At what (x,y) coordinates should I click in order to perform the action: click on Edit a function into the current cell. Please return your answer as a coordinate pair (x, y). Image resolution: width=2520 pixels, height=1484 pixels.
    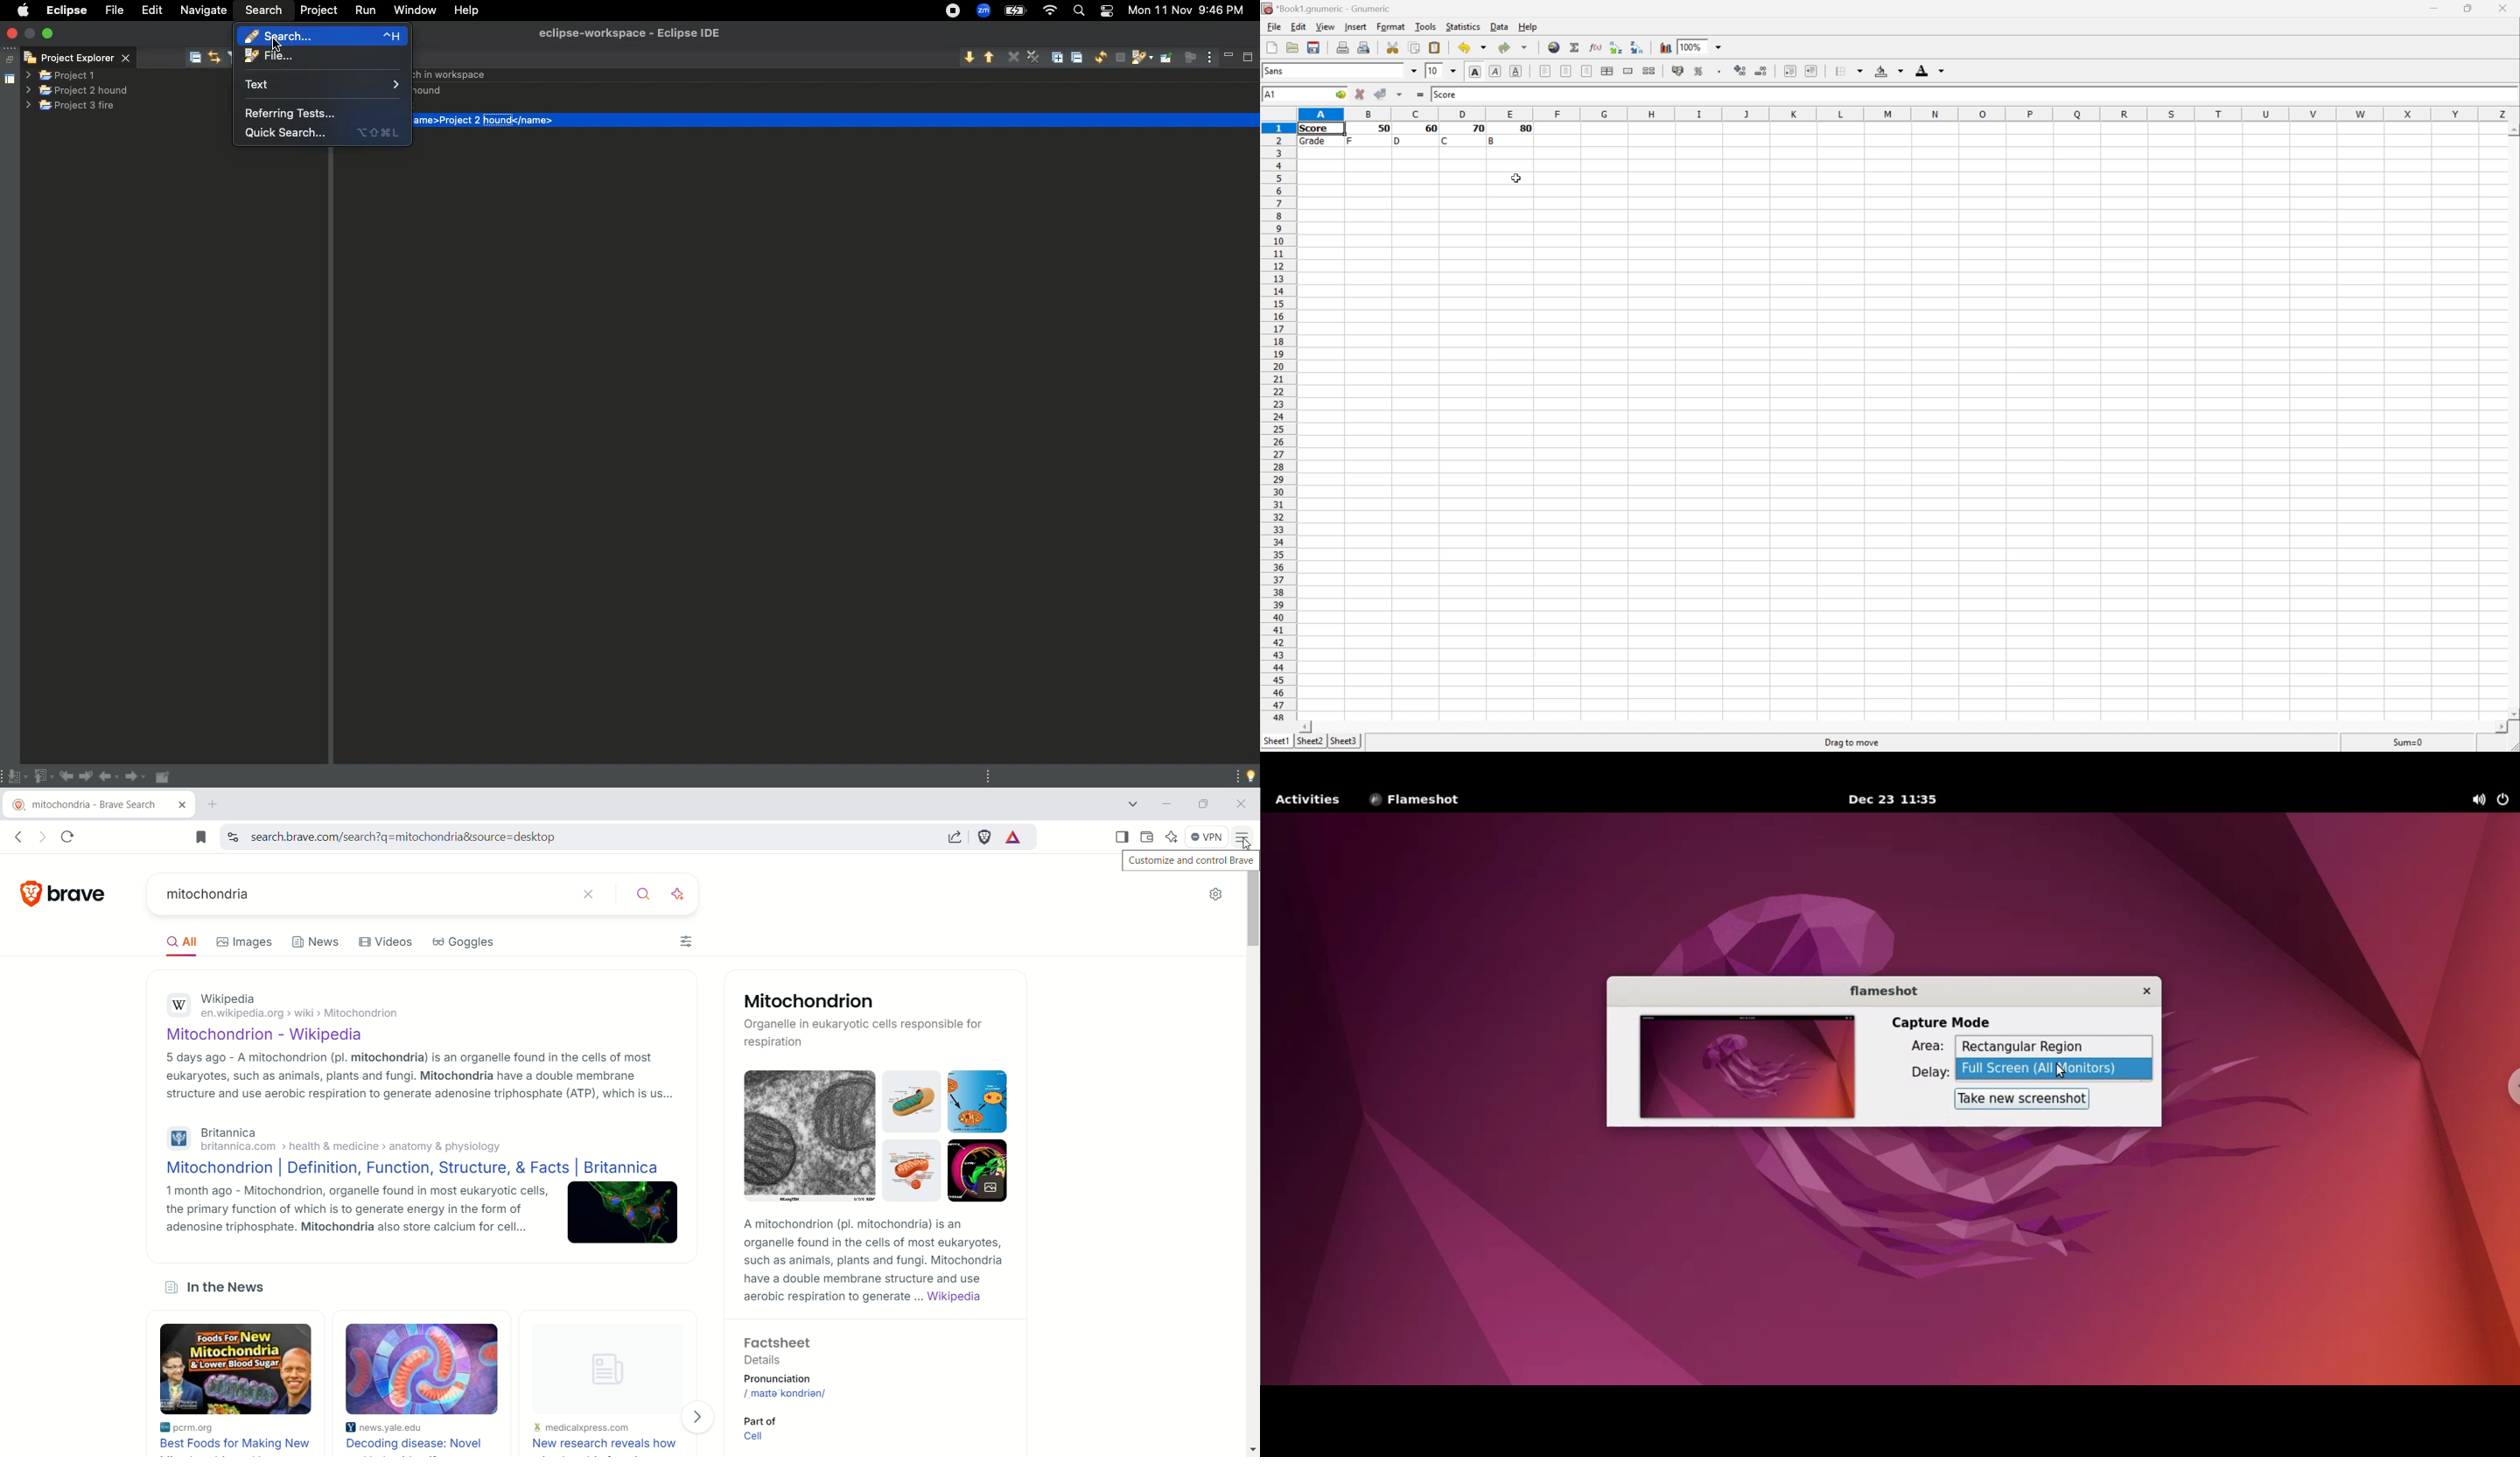
    Looking at the image, I should click on (1594, 47).